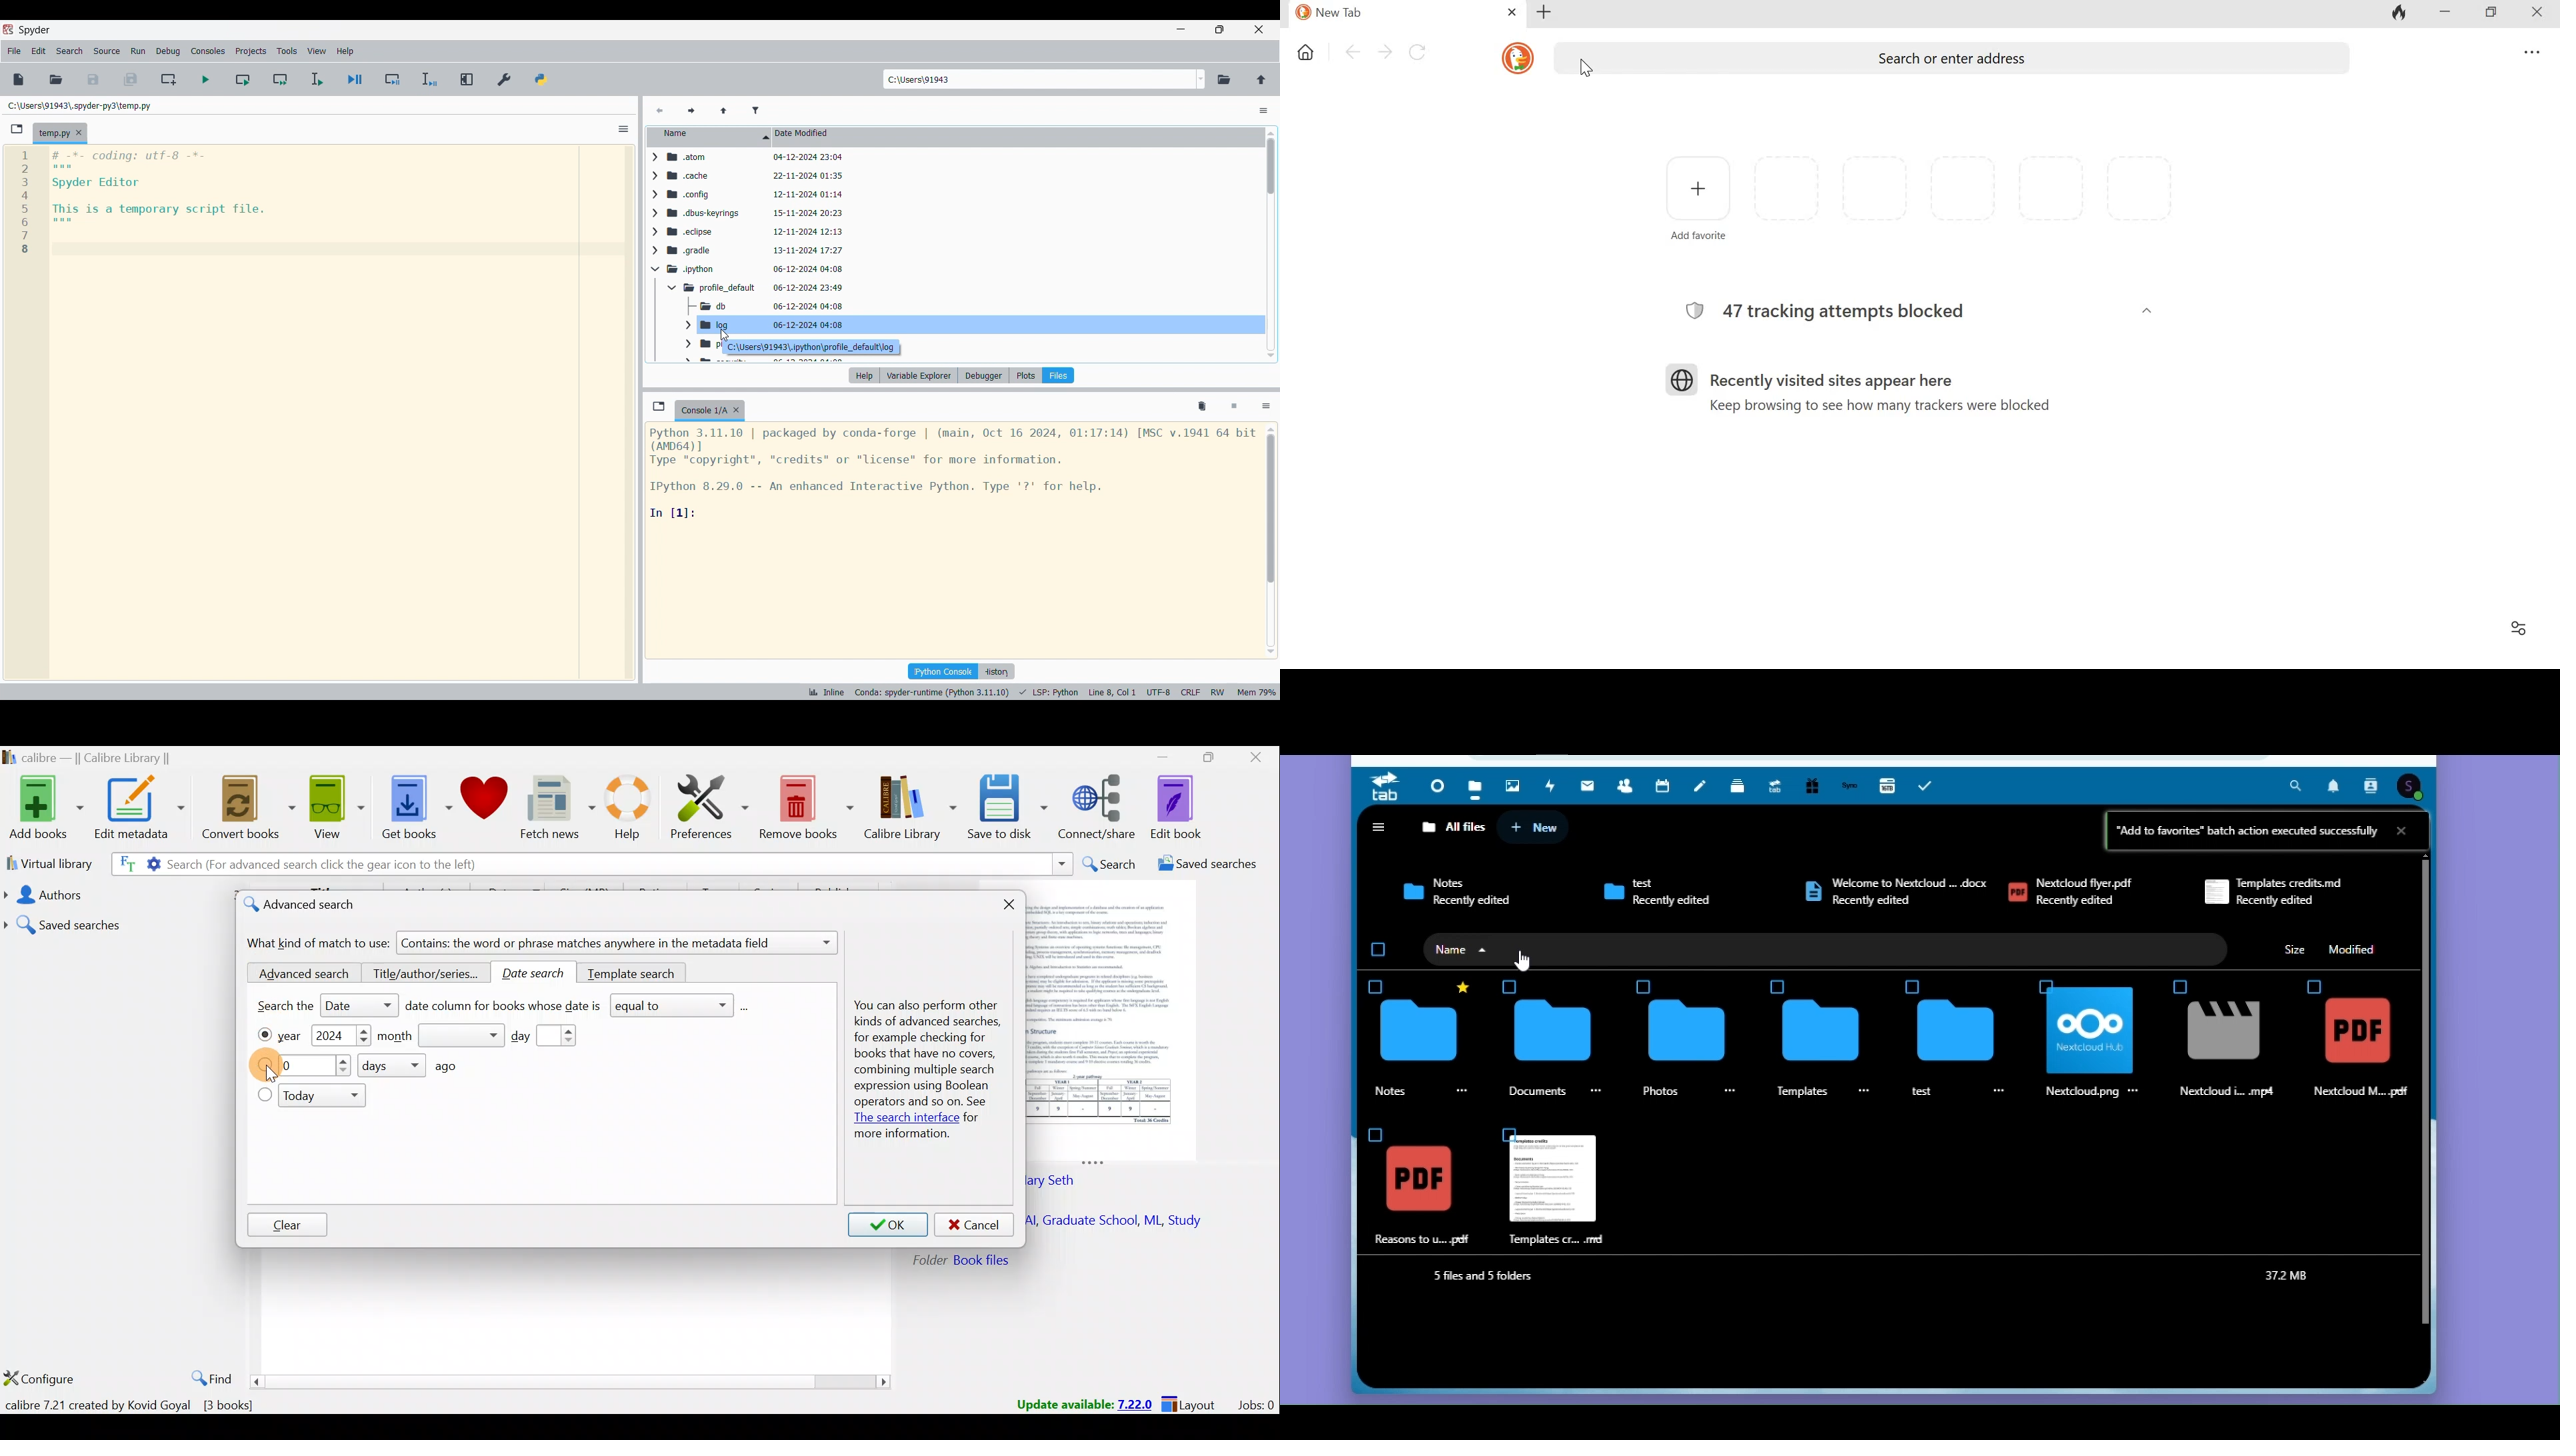  Describe the element at coordinates (208, 1376) in the screenshot. I see `Find` at that location.